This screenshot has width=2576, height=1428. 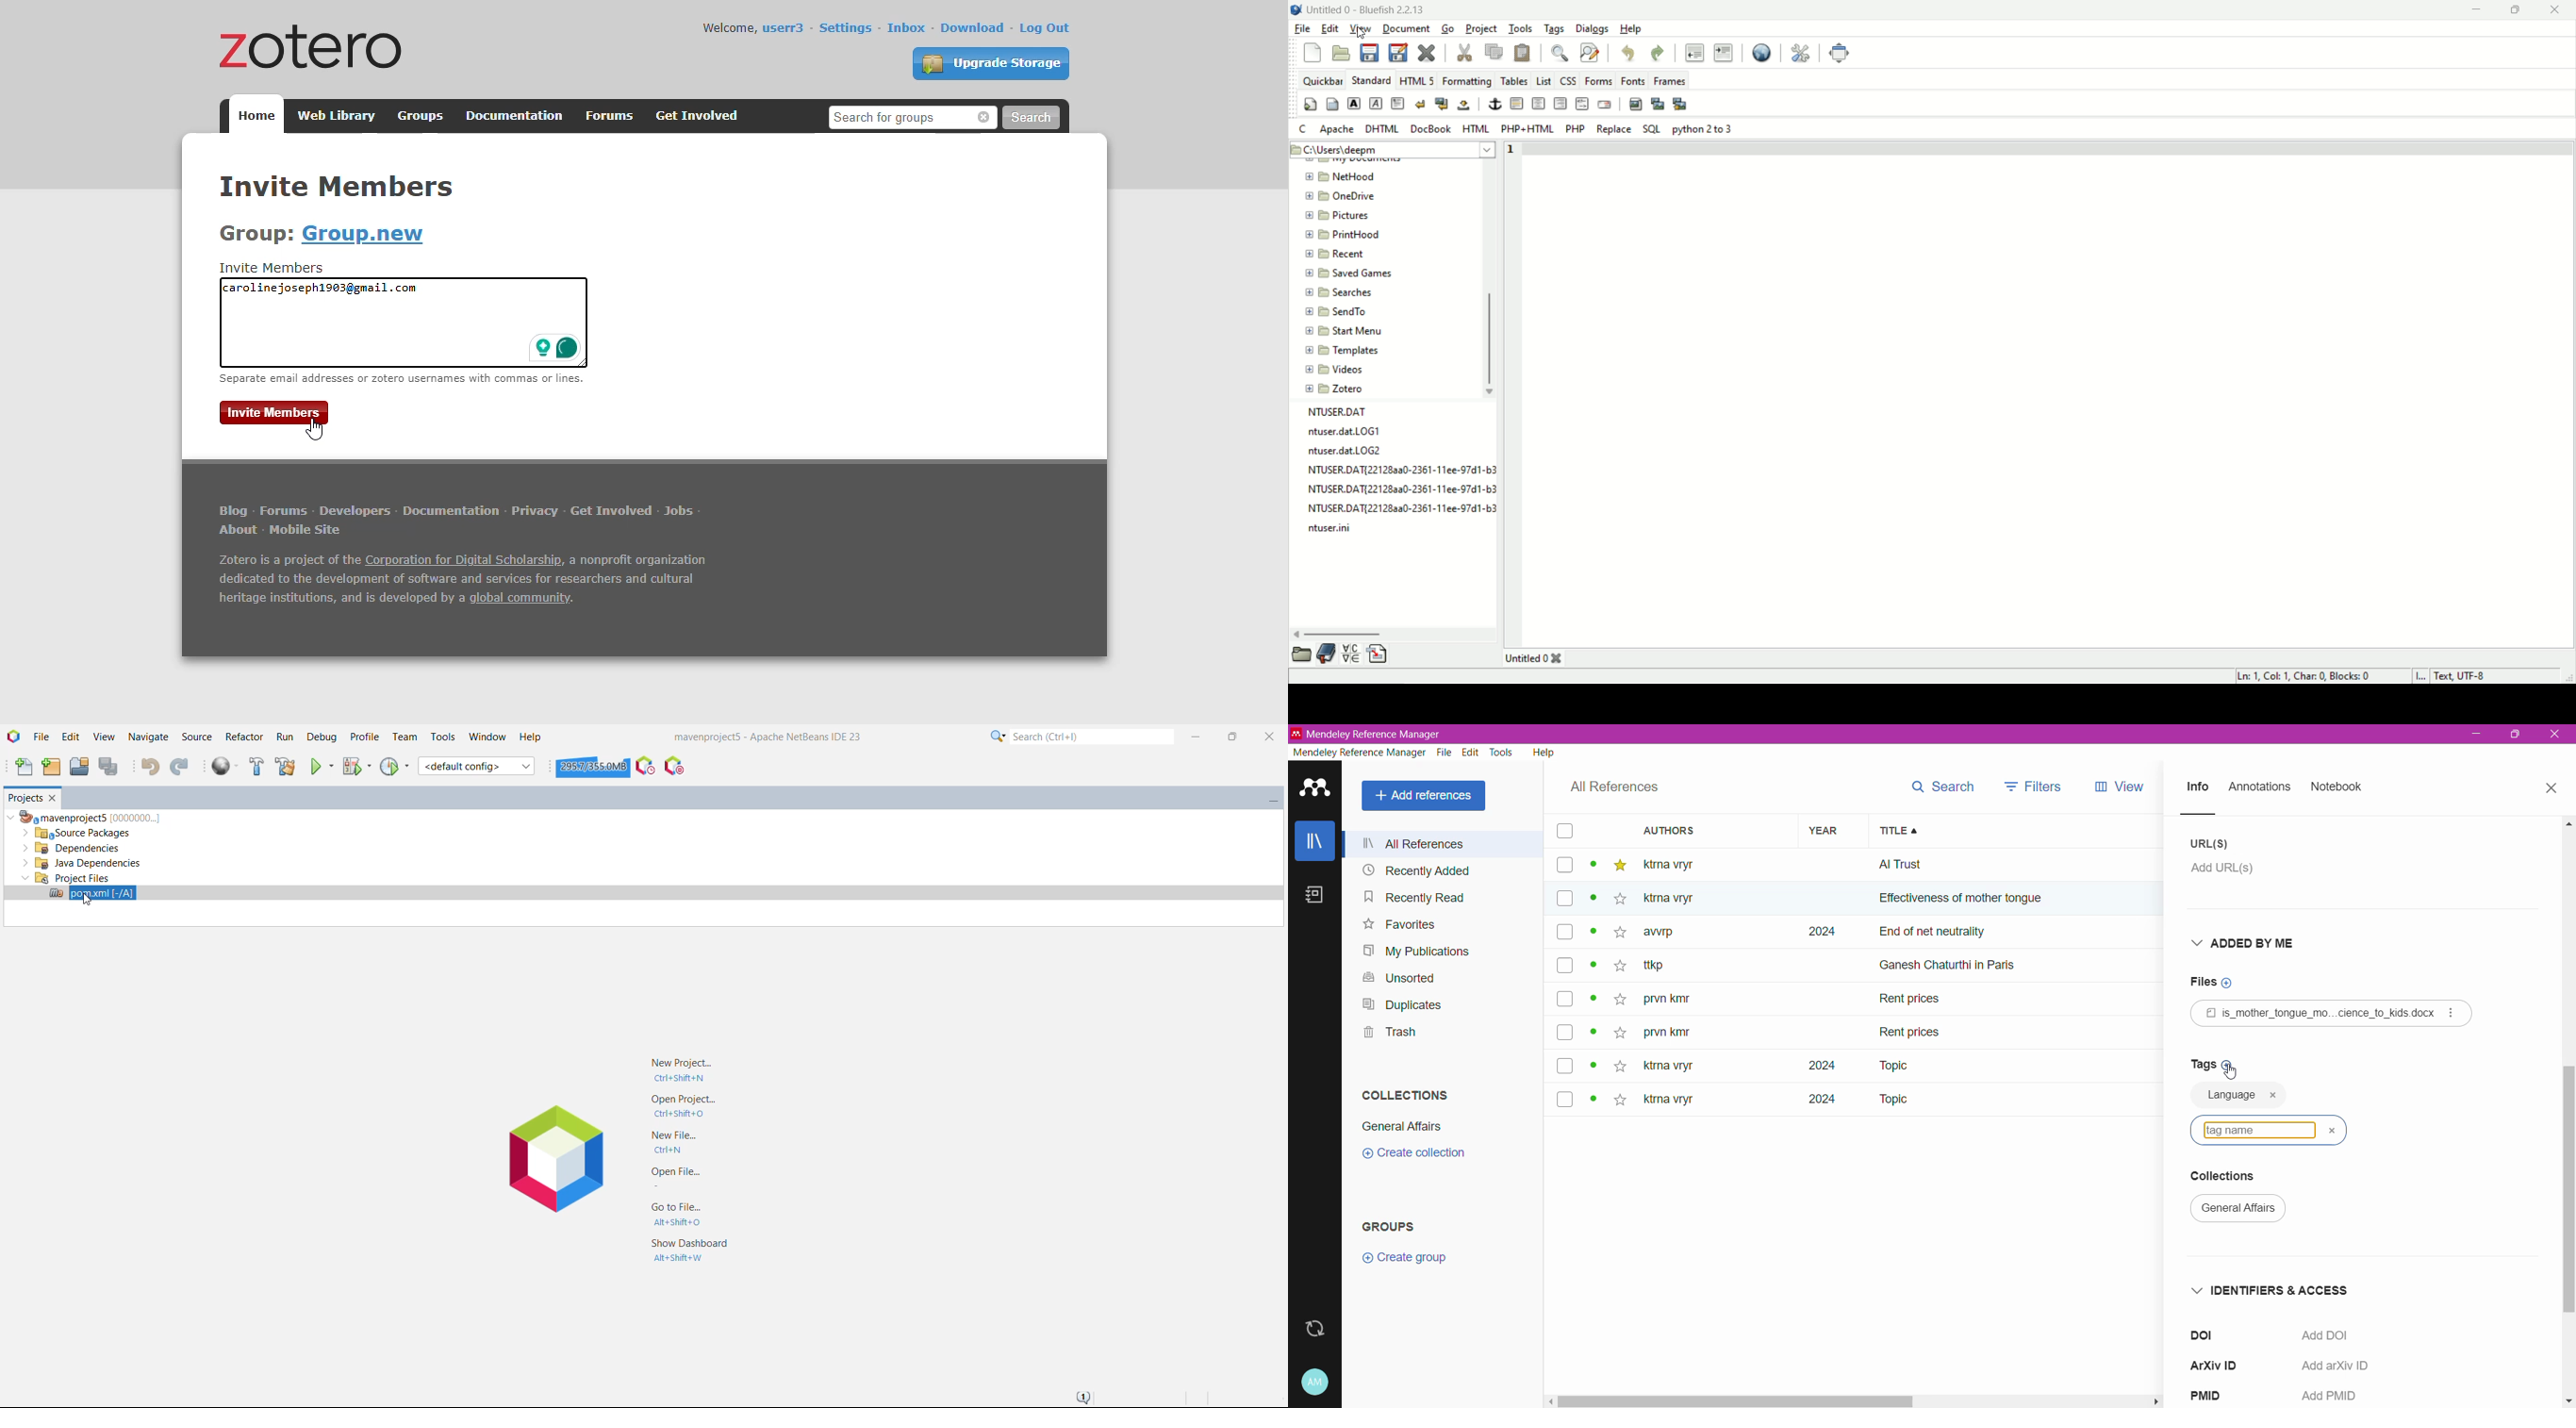 What do you see at coordinates (1658, 54) in the screenshot?
I see `redo` at bounding box center [1658, 54].